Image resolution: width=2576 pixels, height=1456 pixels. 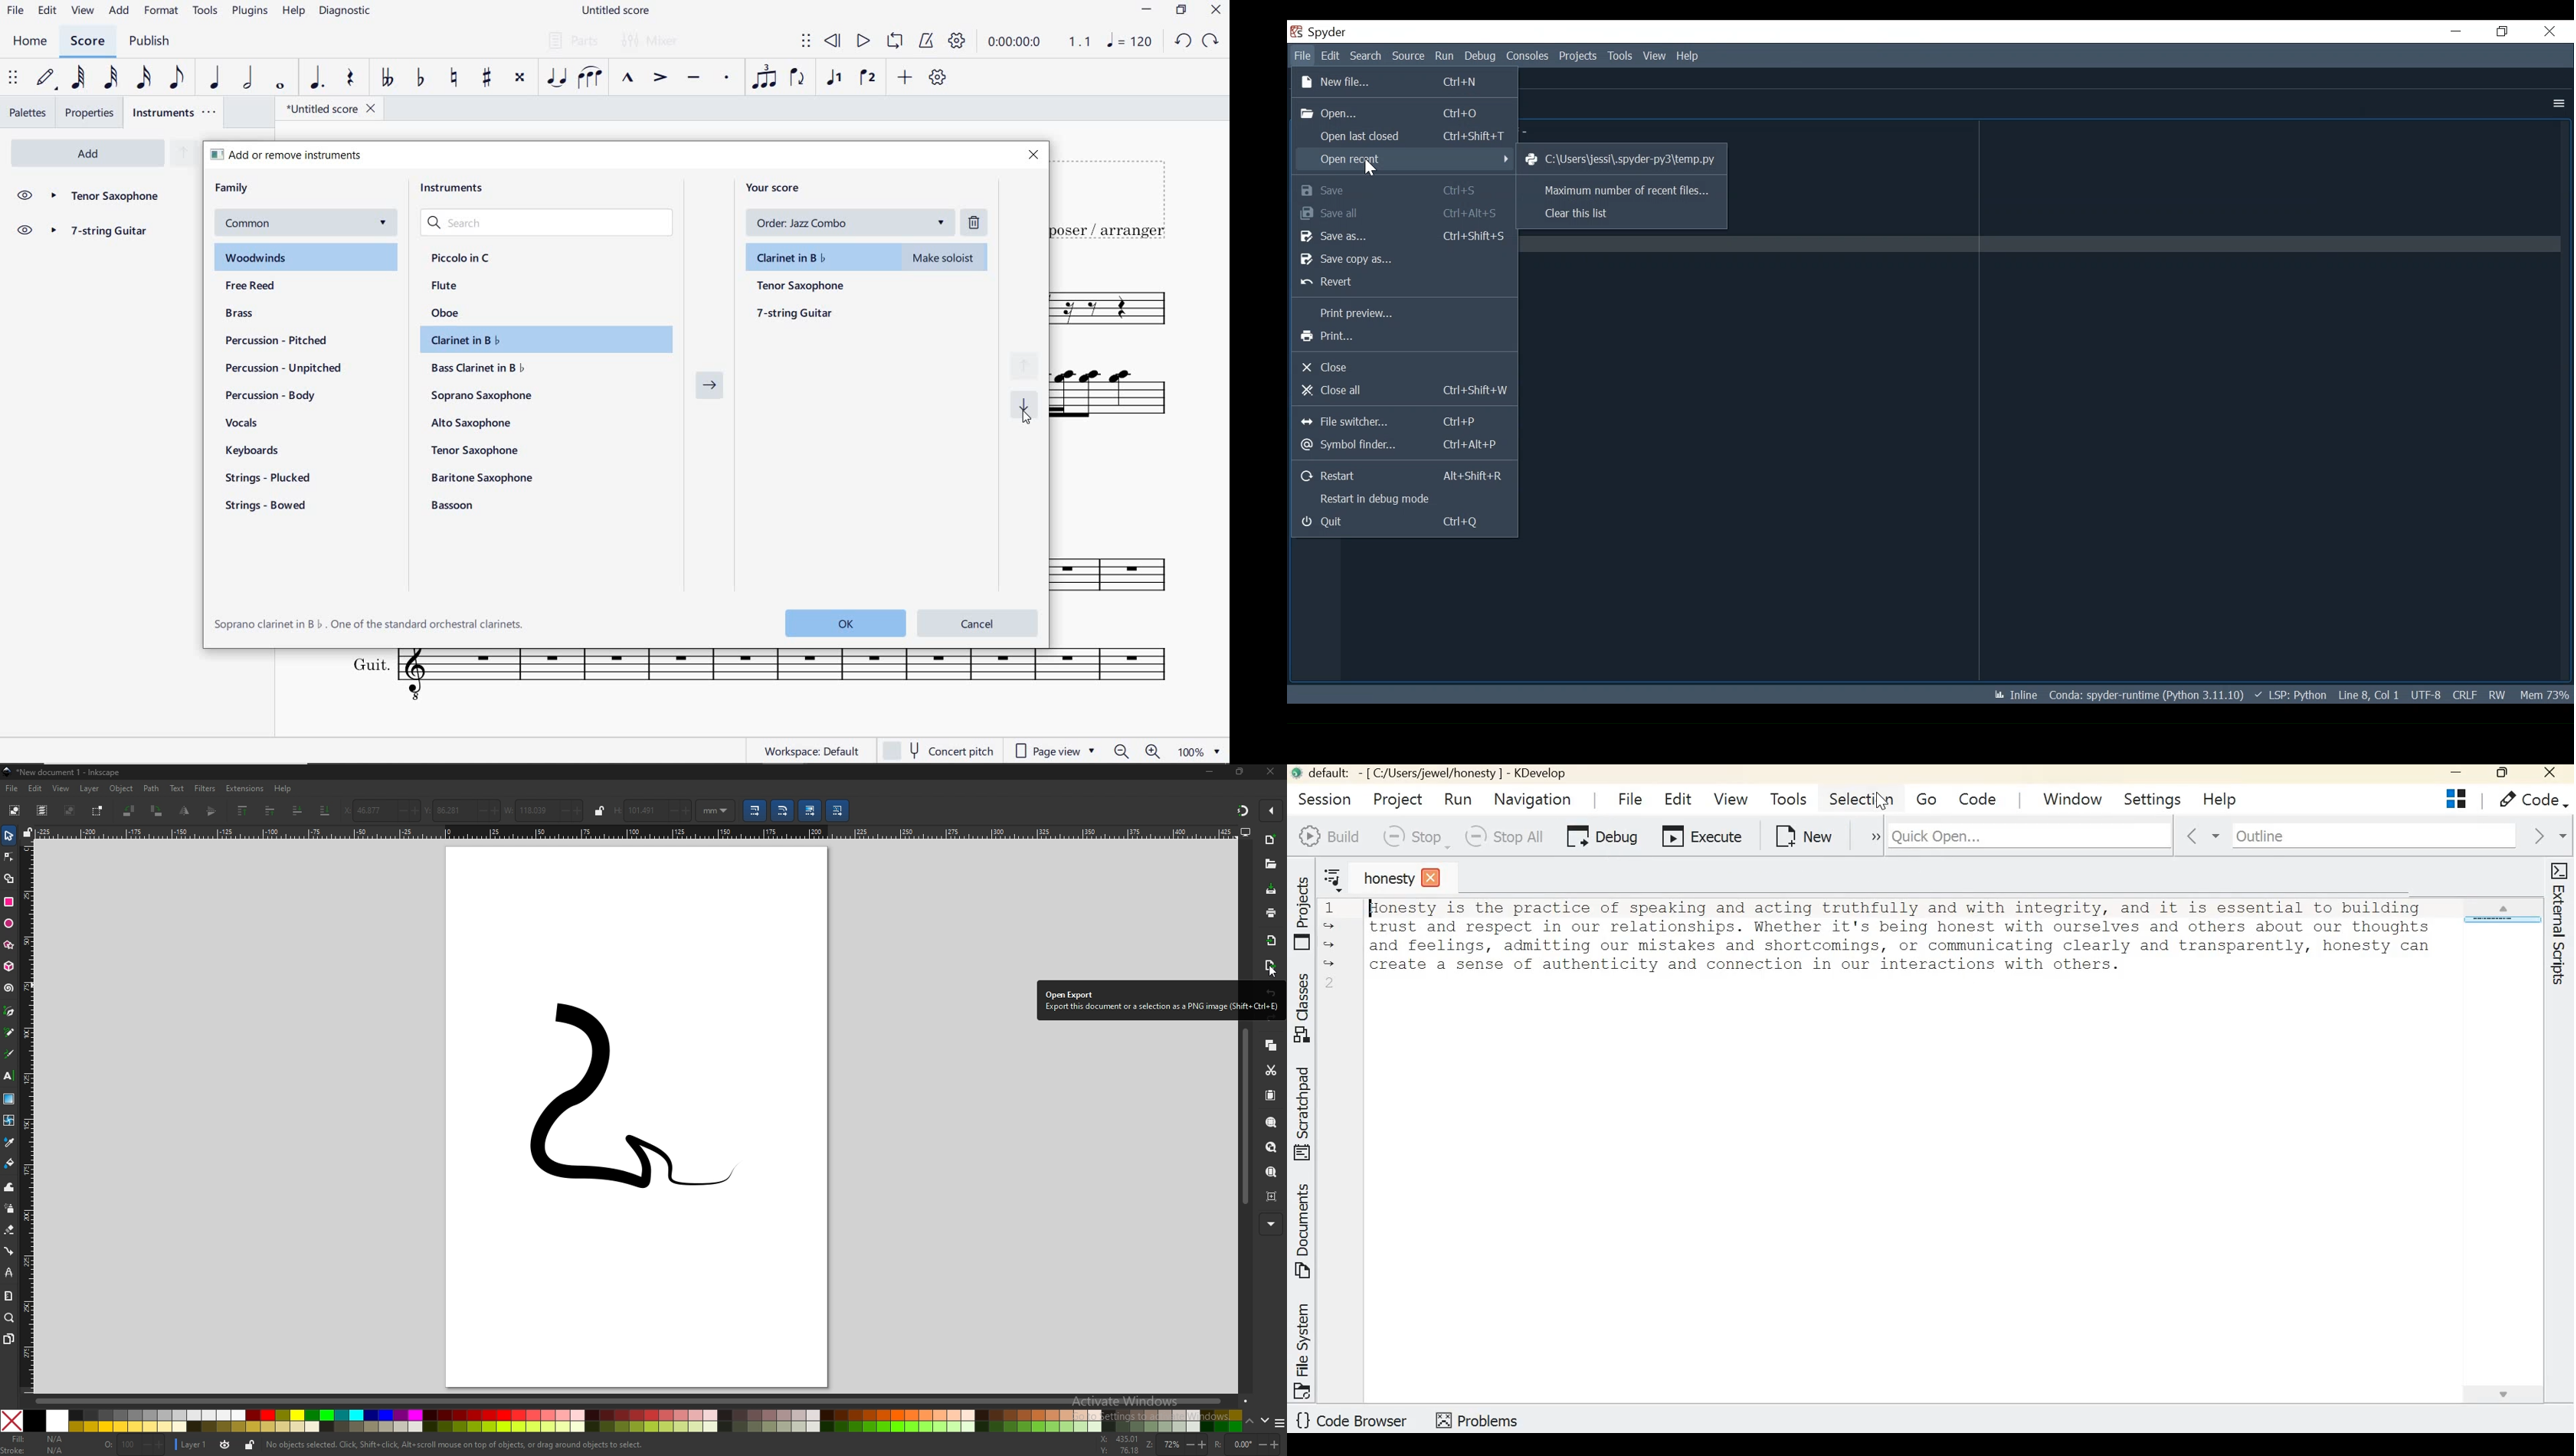 I want to click on Search, so click(x=1366, y=56).